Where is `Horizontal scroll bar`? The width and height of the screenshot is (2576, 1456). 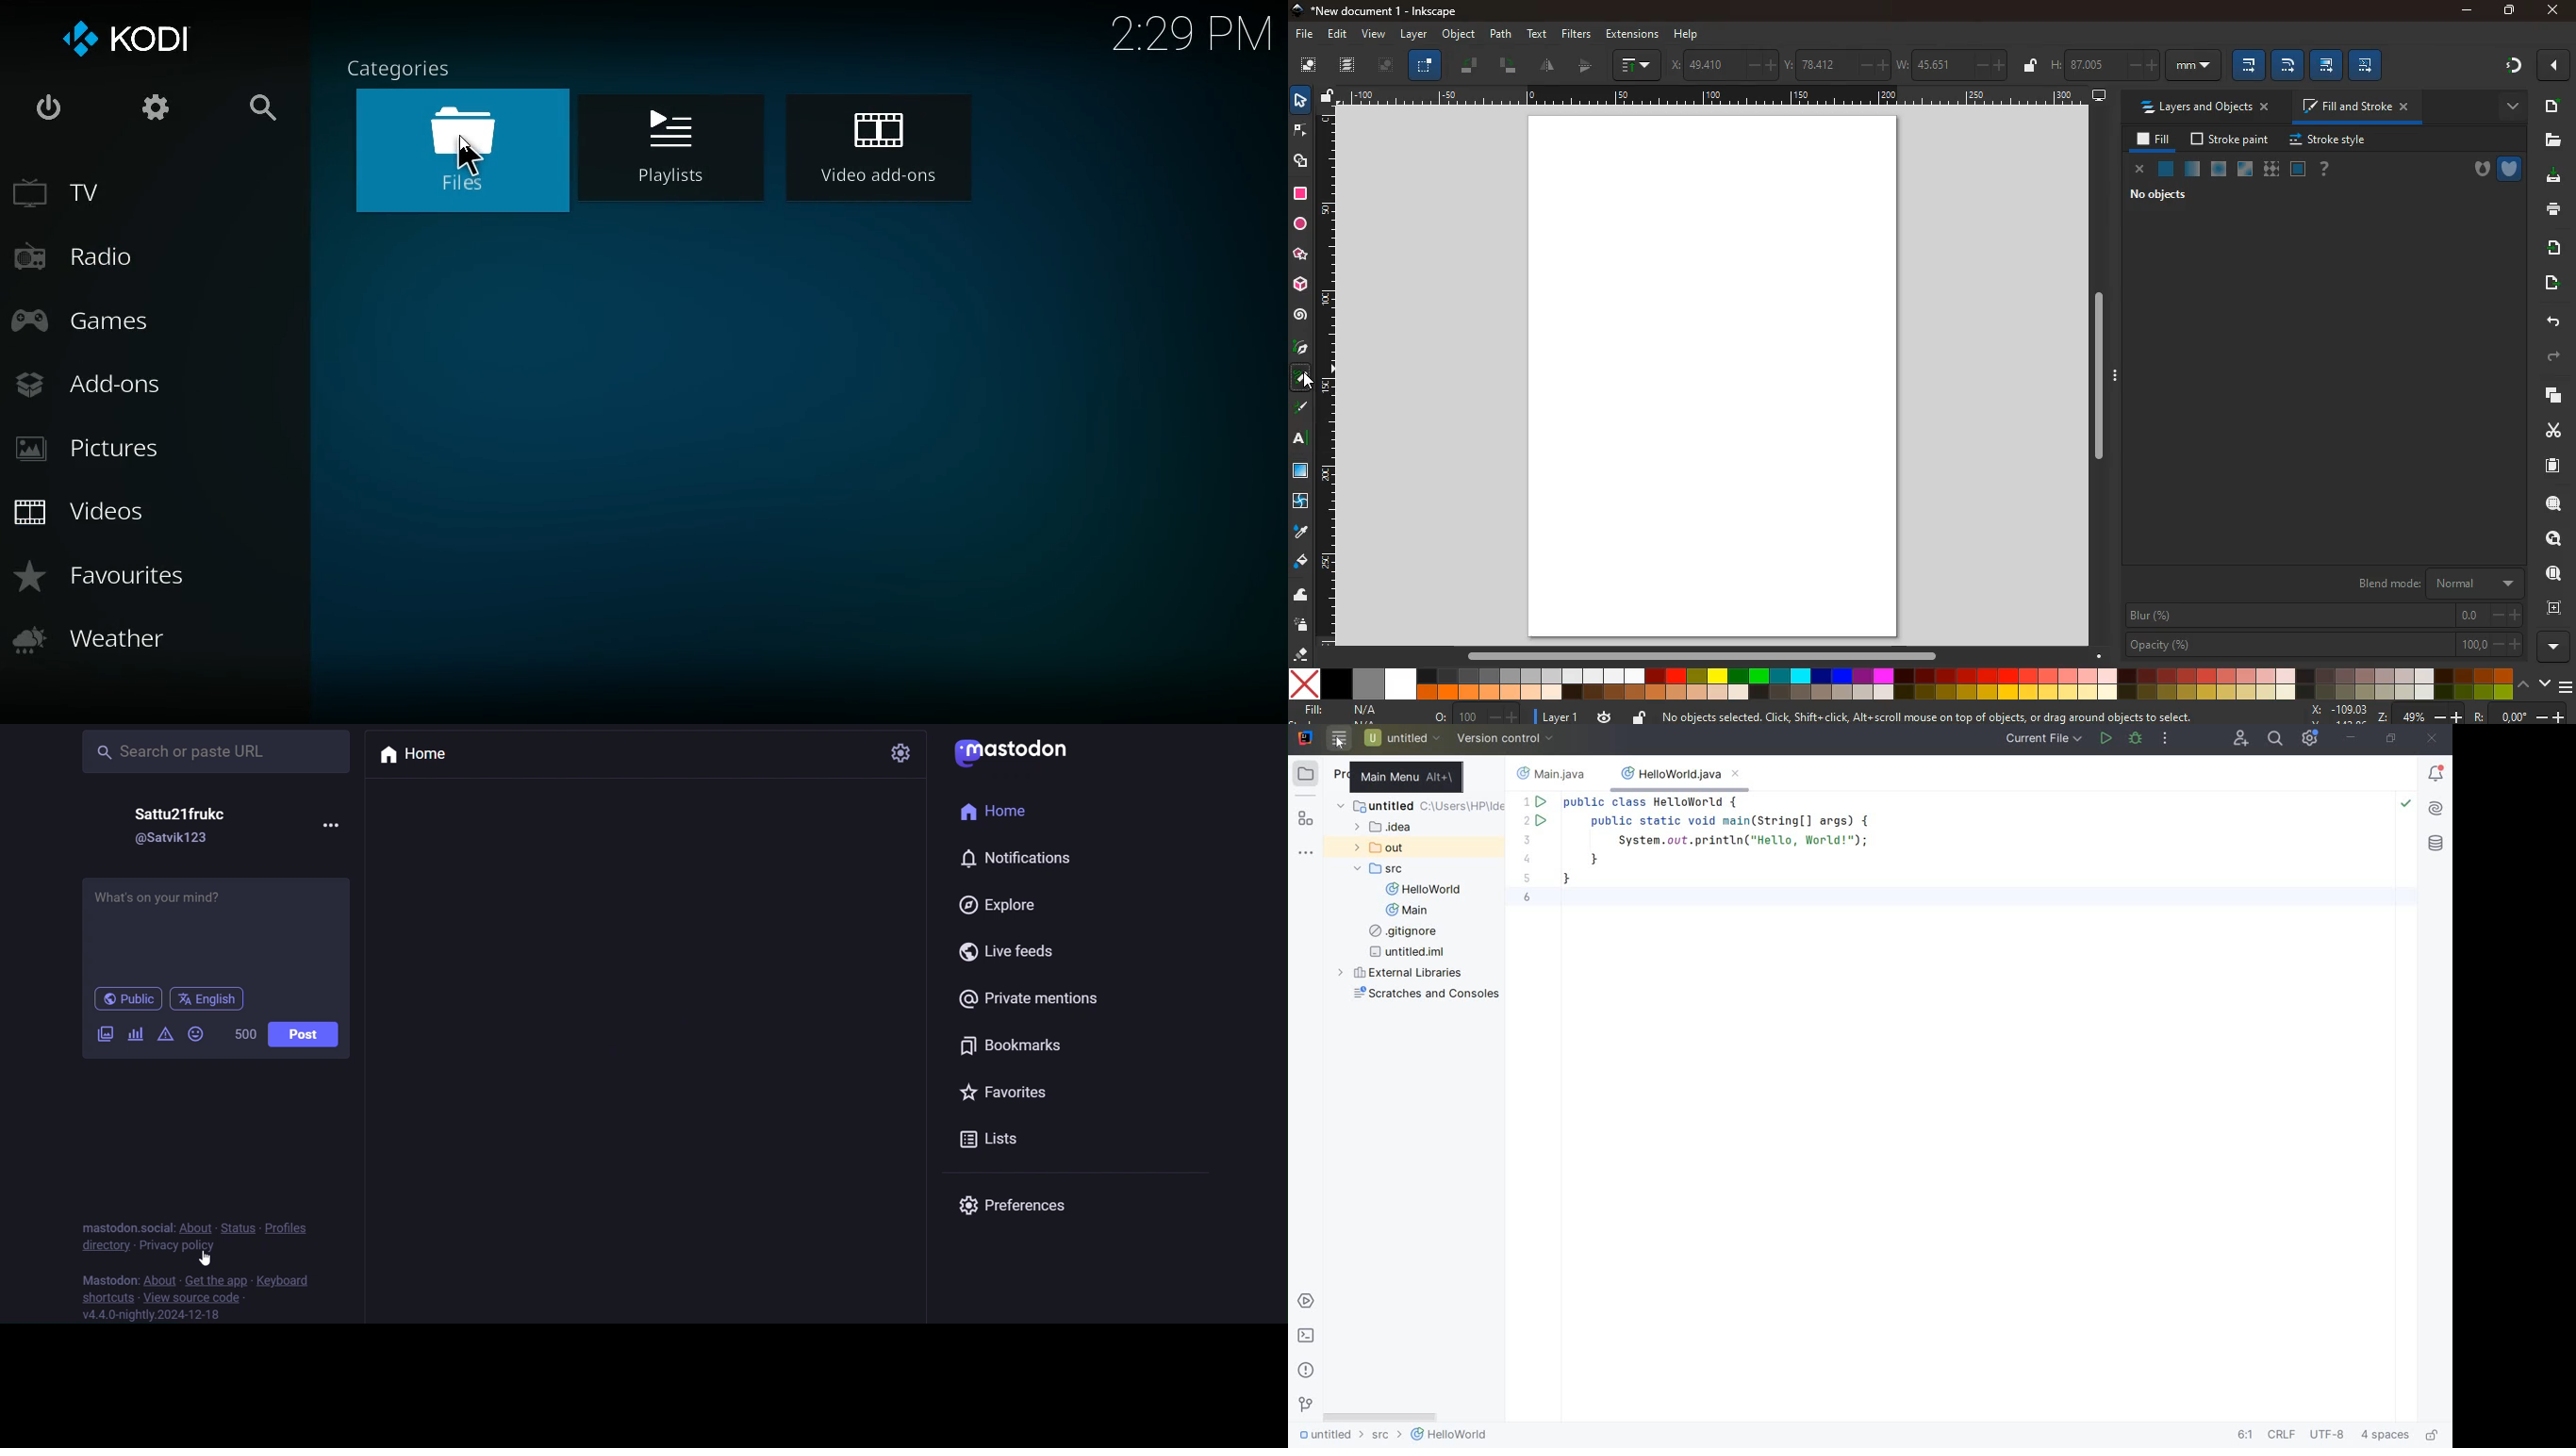 Horizontal scroll bar is located at coordinates (1693, 655).